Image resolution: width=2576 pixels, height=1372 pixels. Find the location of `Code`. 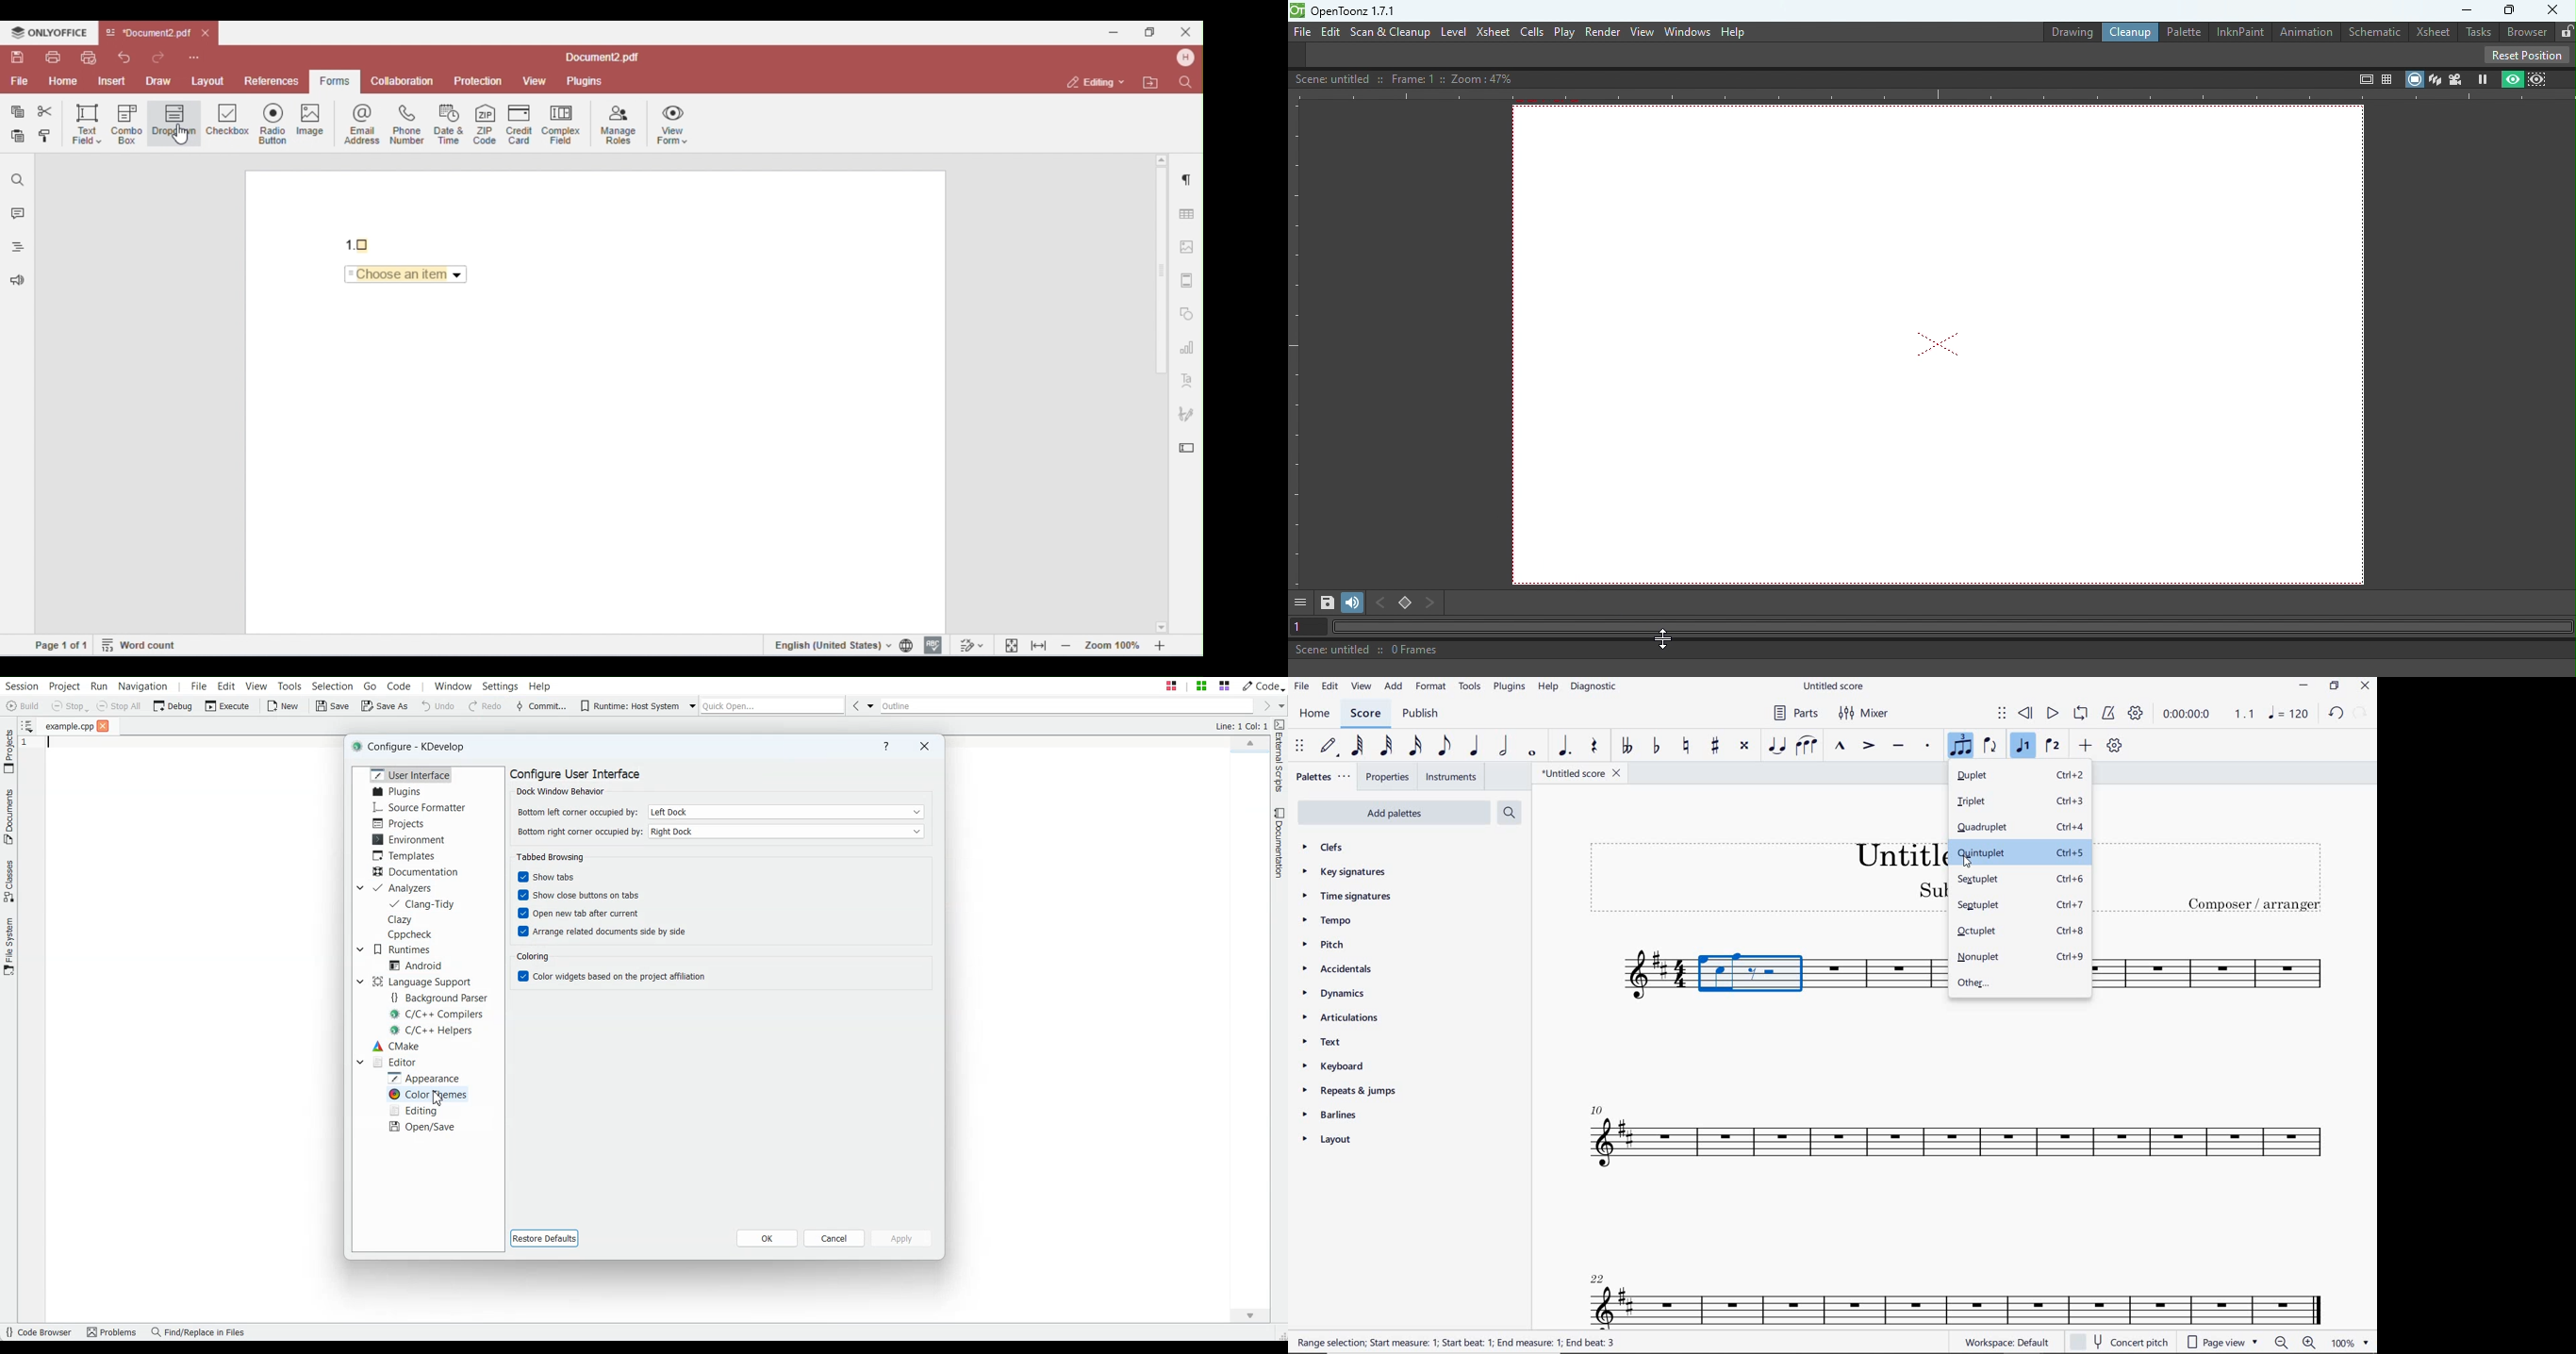

Code is located at coordinates (1263, 685).